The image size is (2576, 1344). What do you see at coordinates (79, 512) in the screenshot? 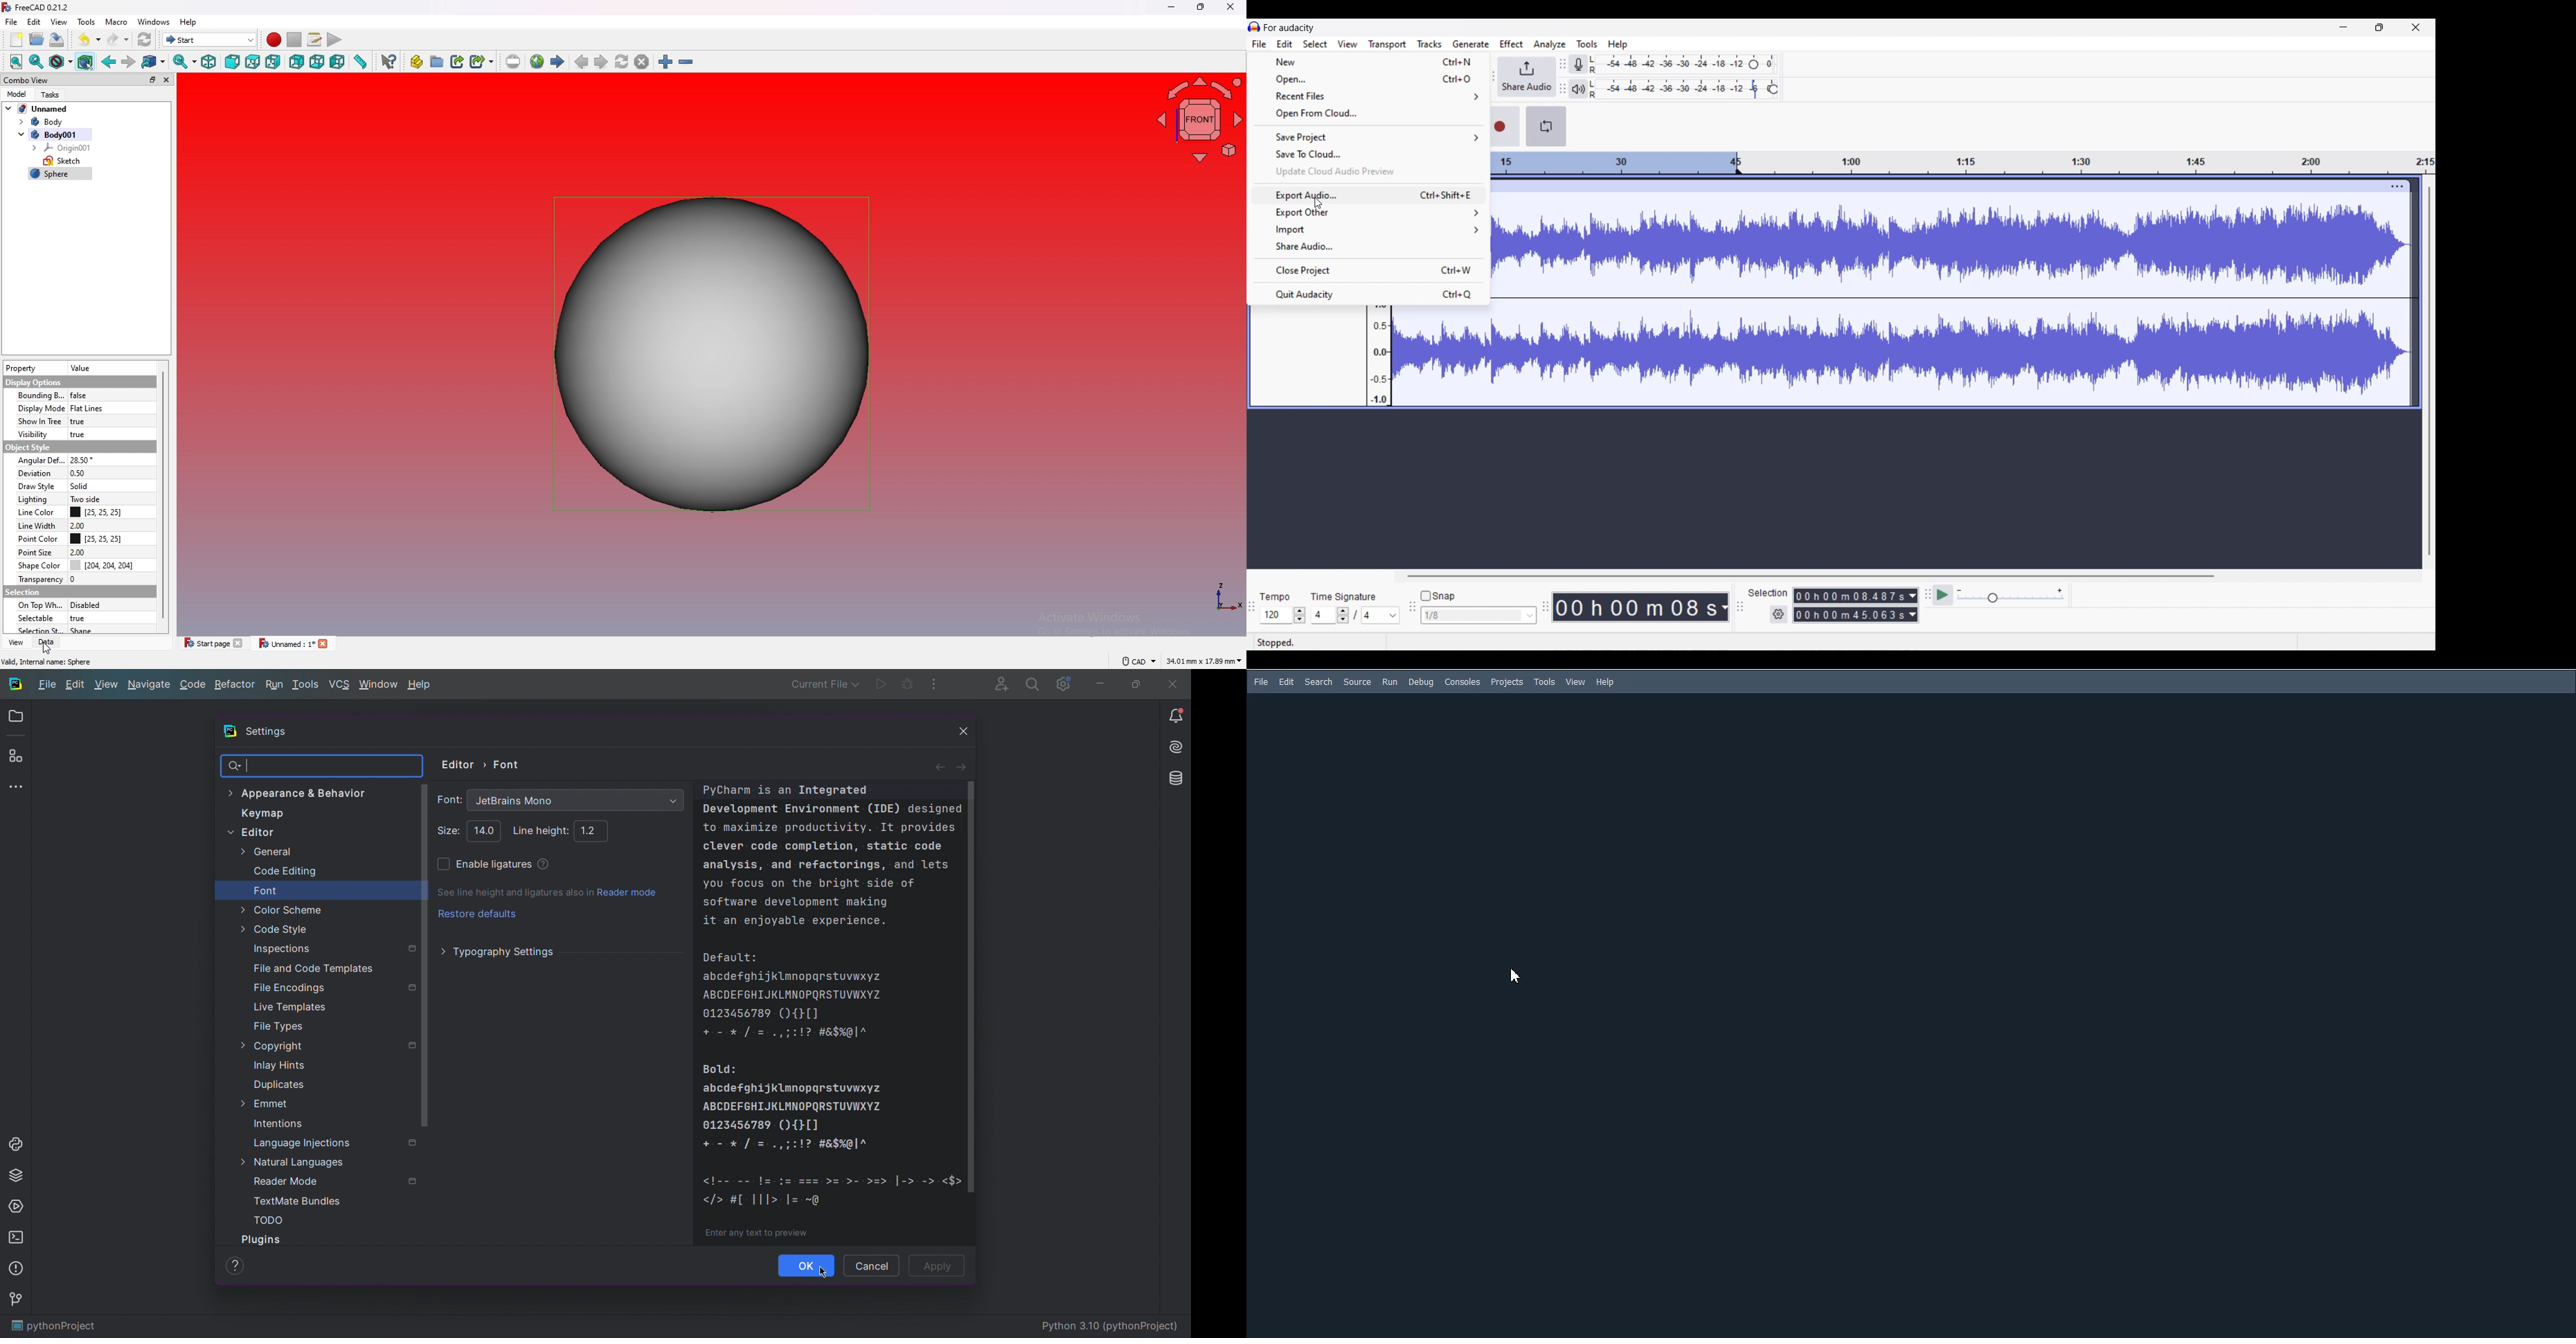
I see `line color` at bounding box center [79, 512].